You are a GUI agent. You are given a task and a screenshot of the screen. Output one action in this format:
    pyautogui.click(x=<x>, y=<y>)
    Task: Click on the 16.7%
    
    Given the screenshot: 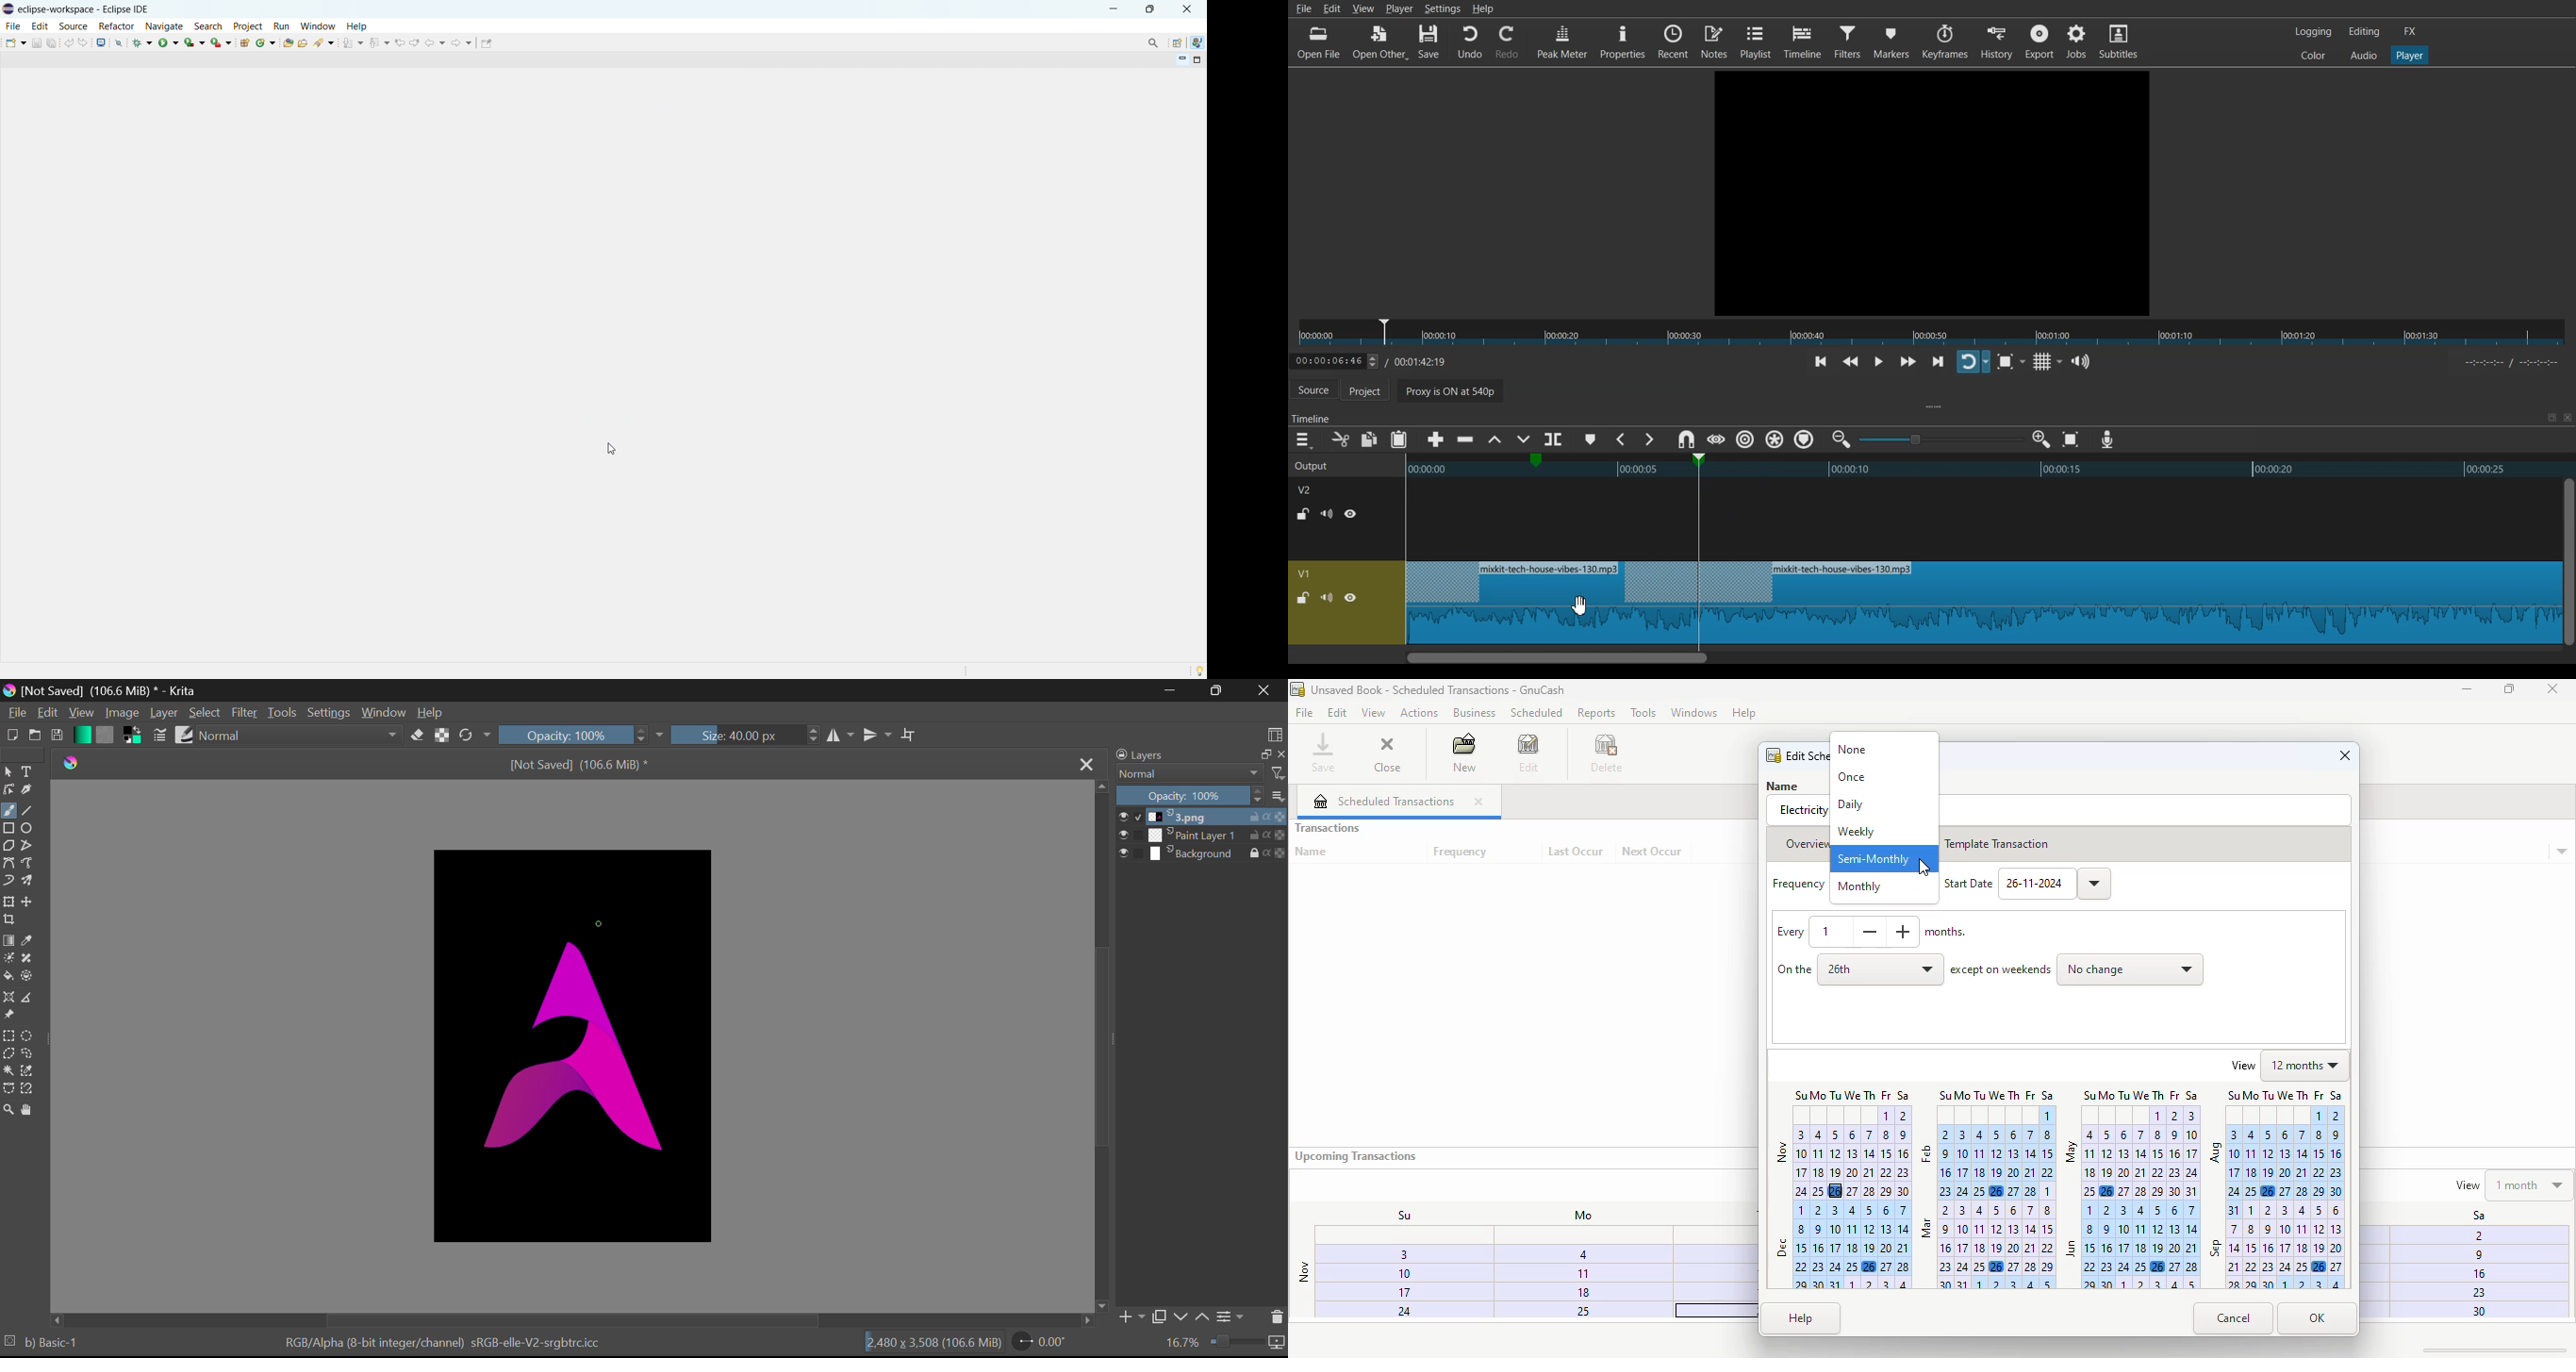 What is the action you would take?
    pyautogui.click(x=1176, y=1344)
    